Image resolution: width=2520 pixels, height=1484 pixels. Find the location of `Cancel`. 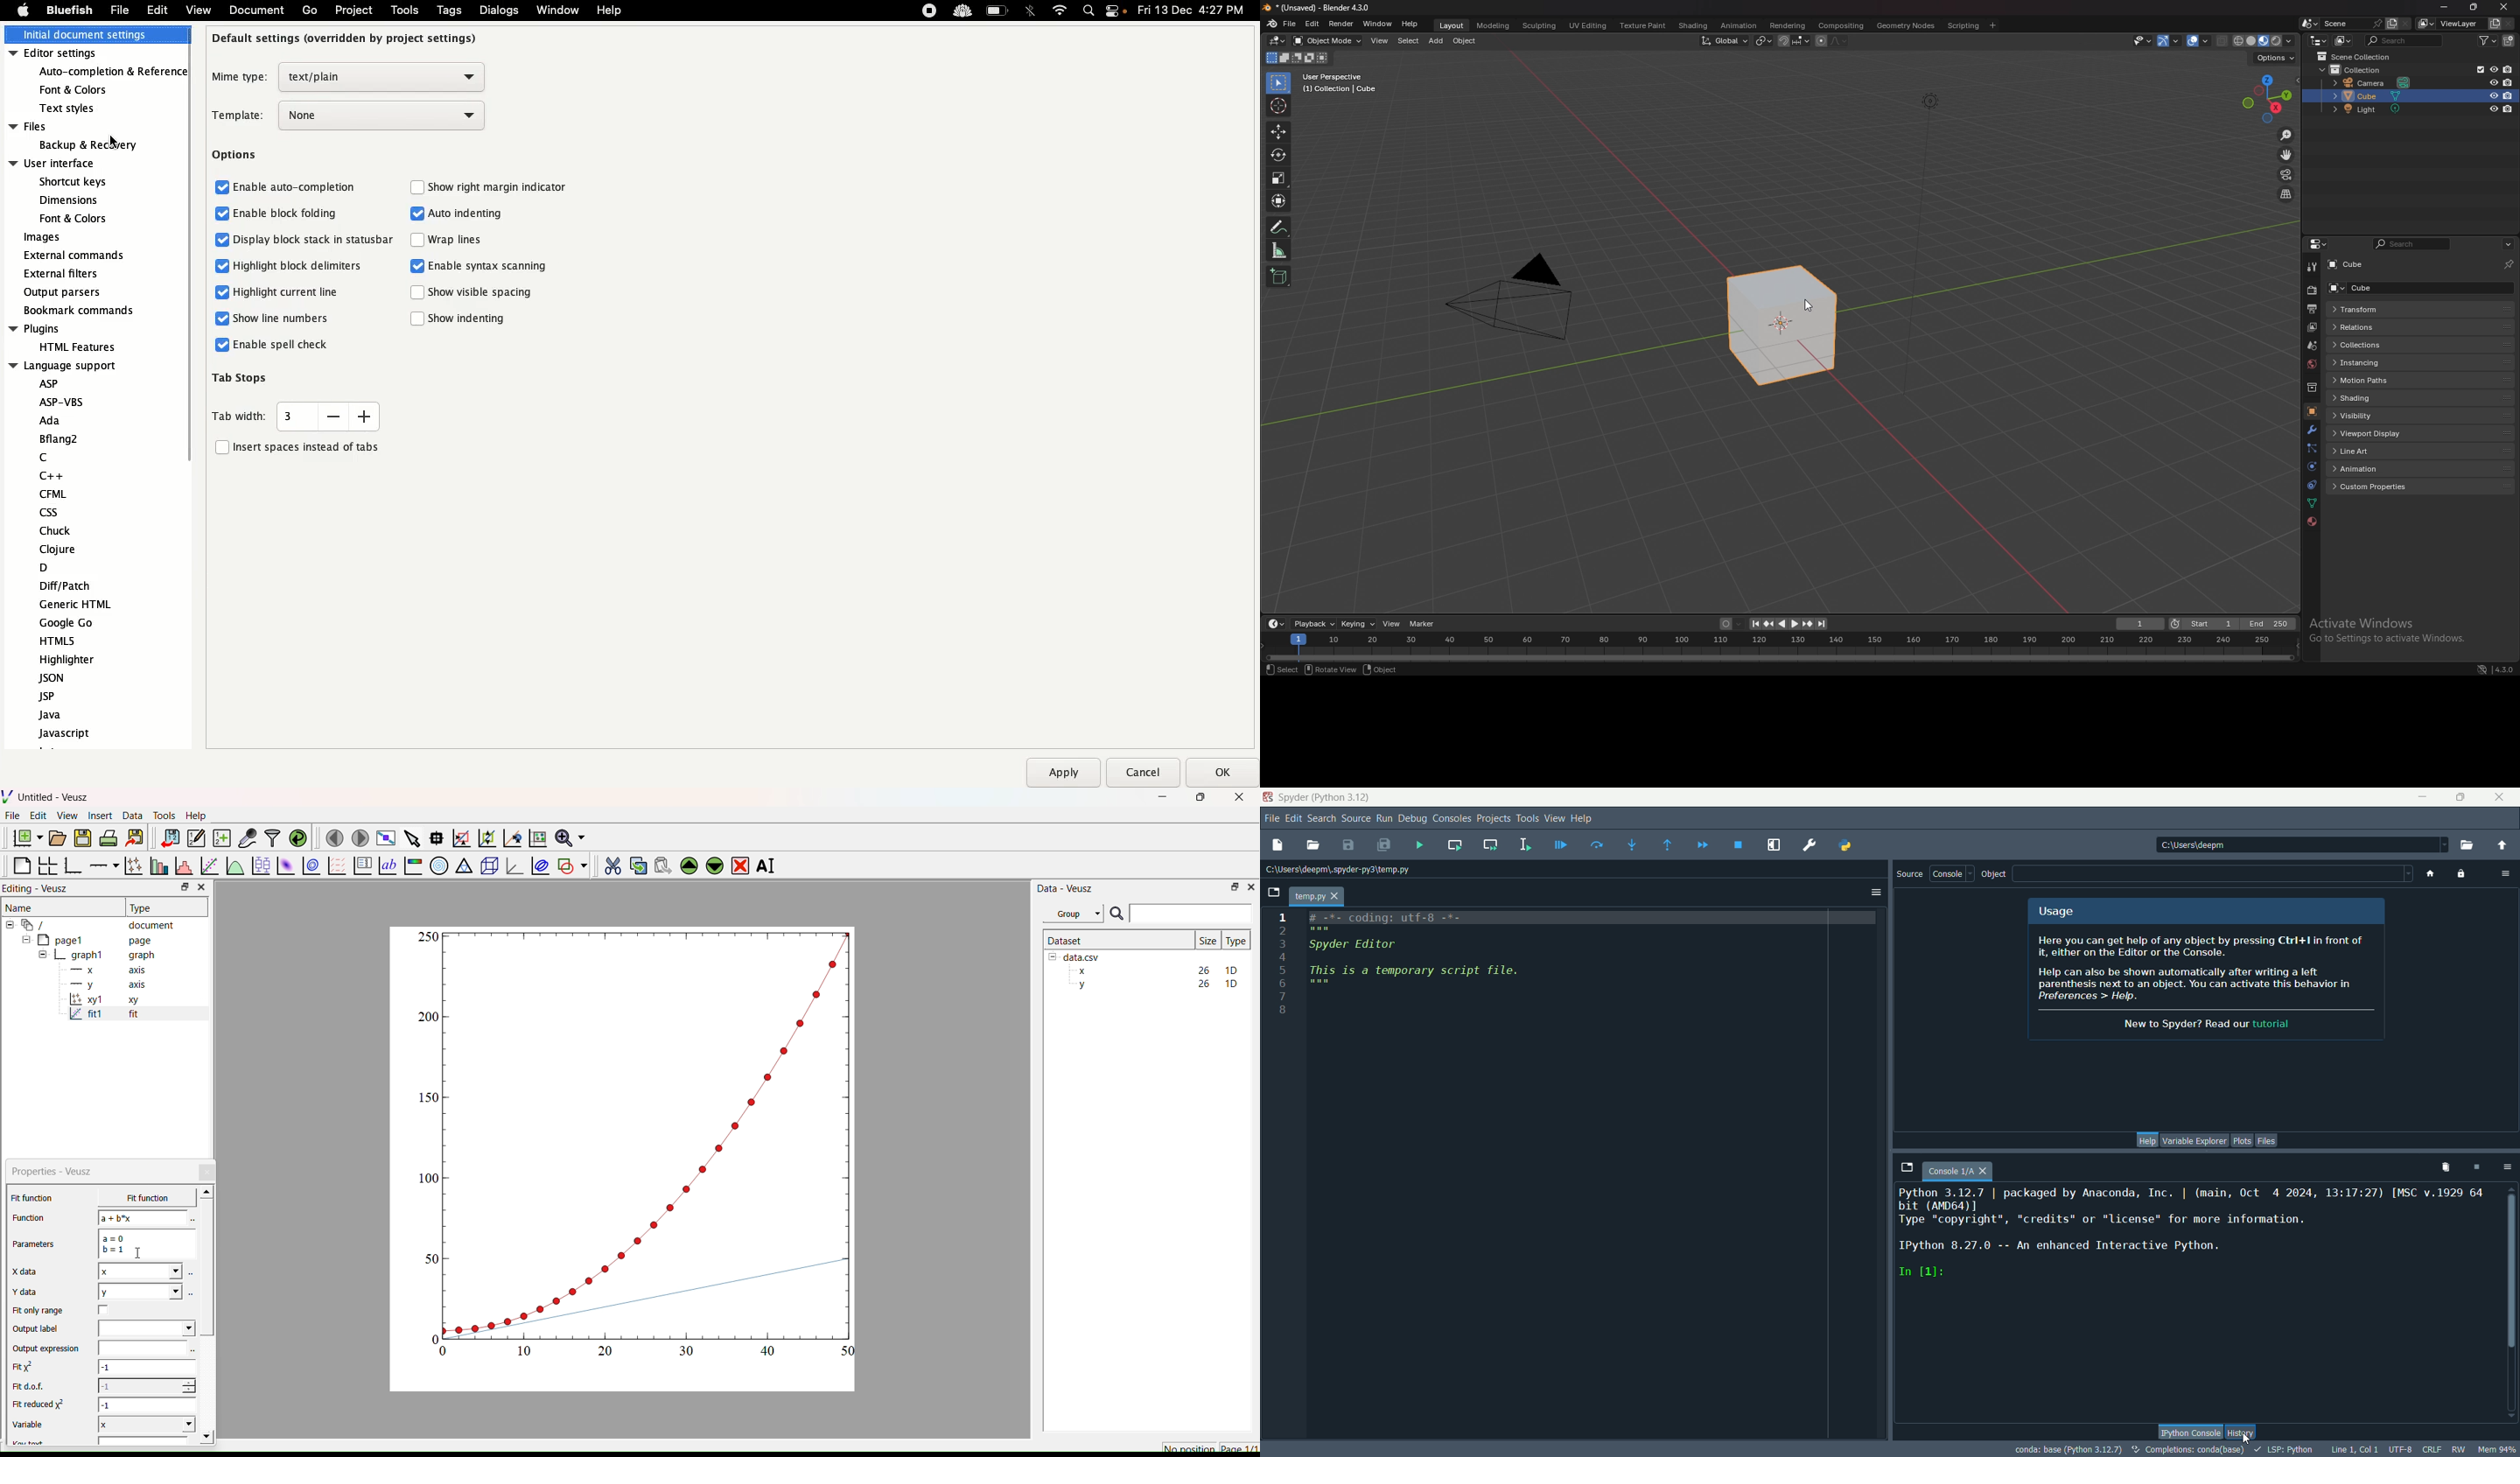

Cancel is located at coordinates (1145, 770).